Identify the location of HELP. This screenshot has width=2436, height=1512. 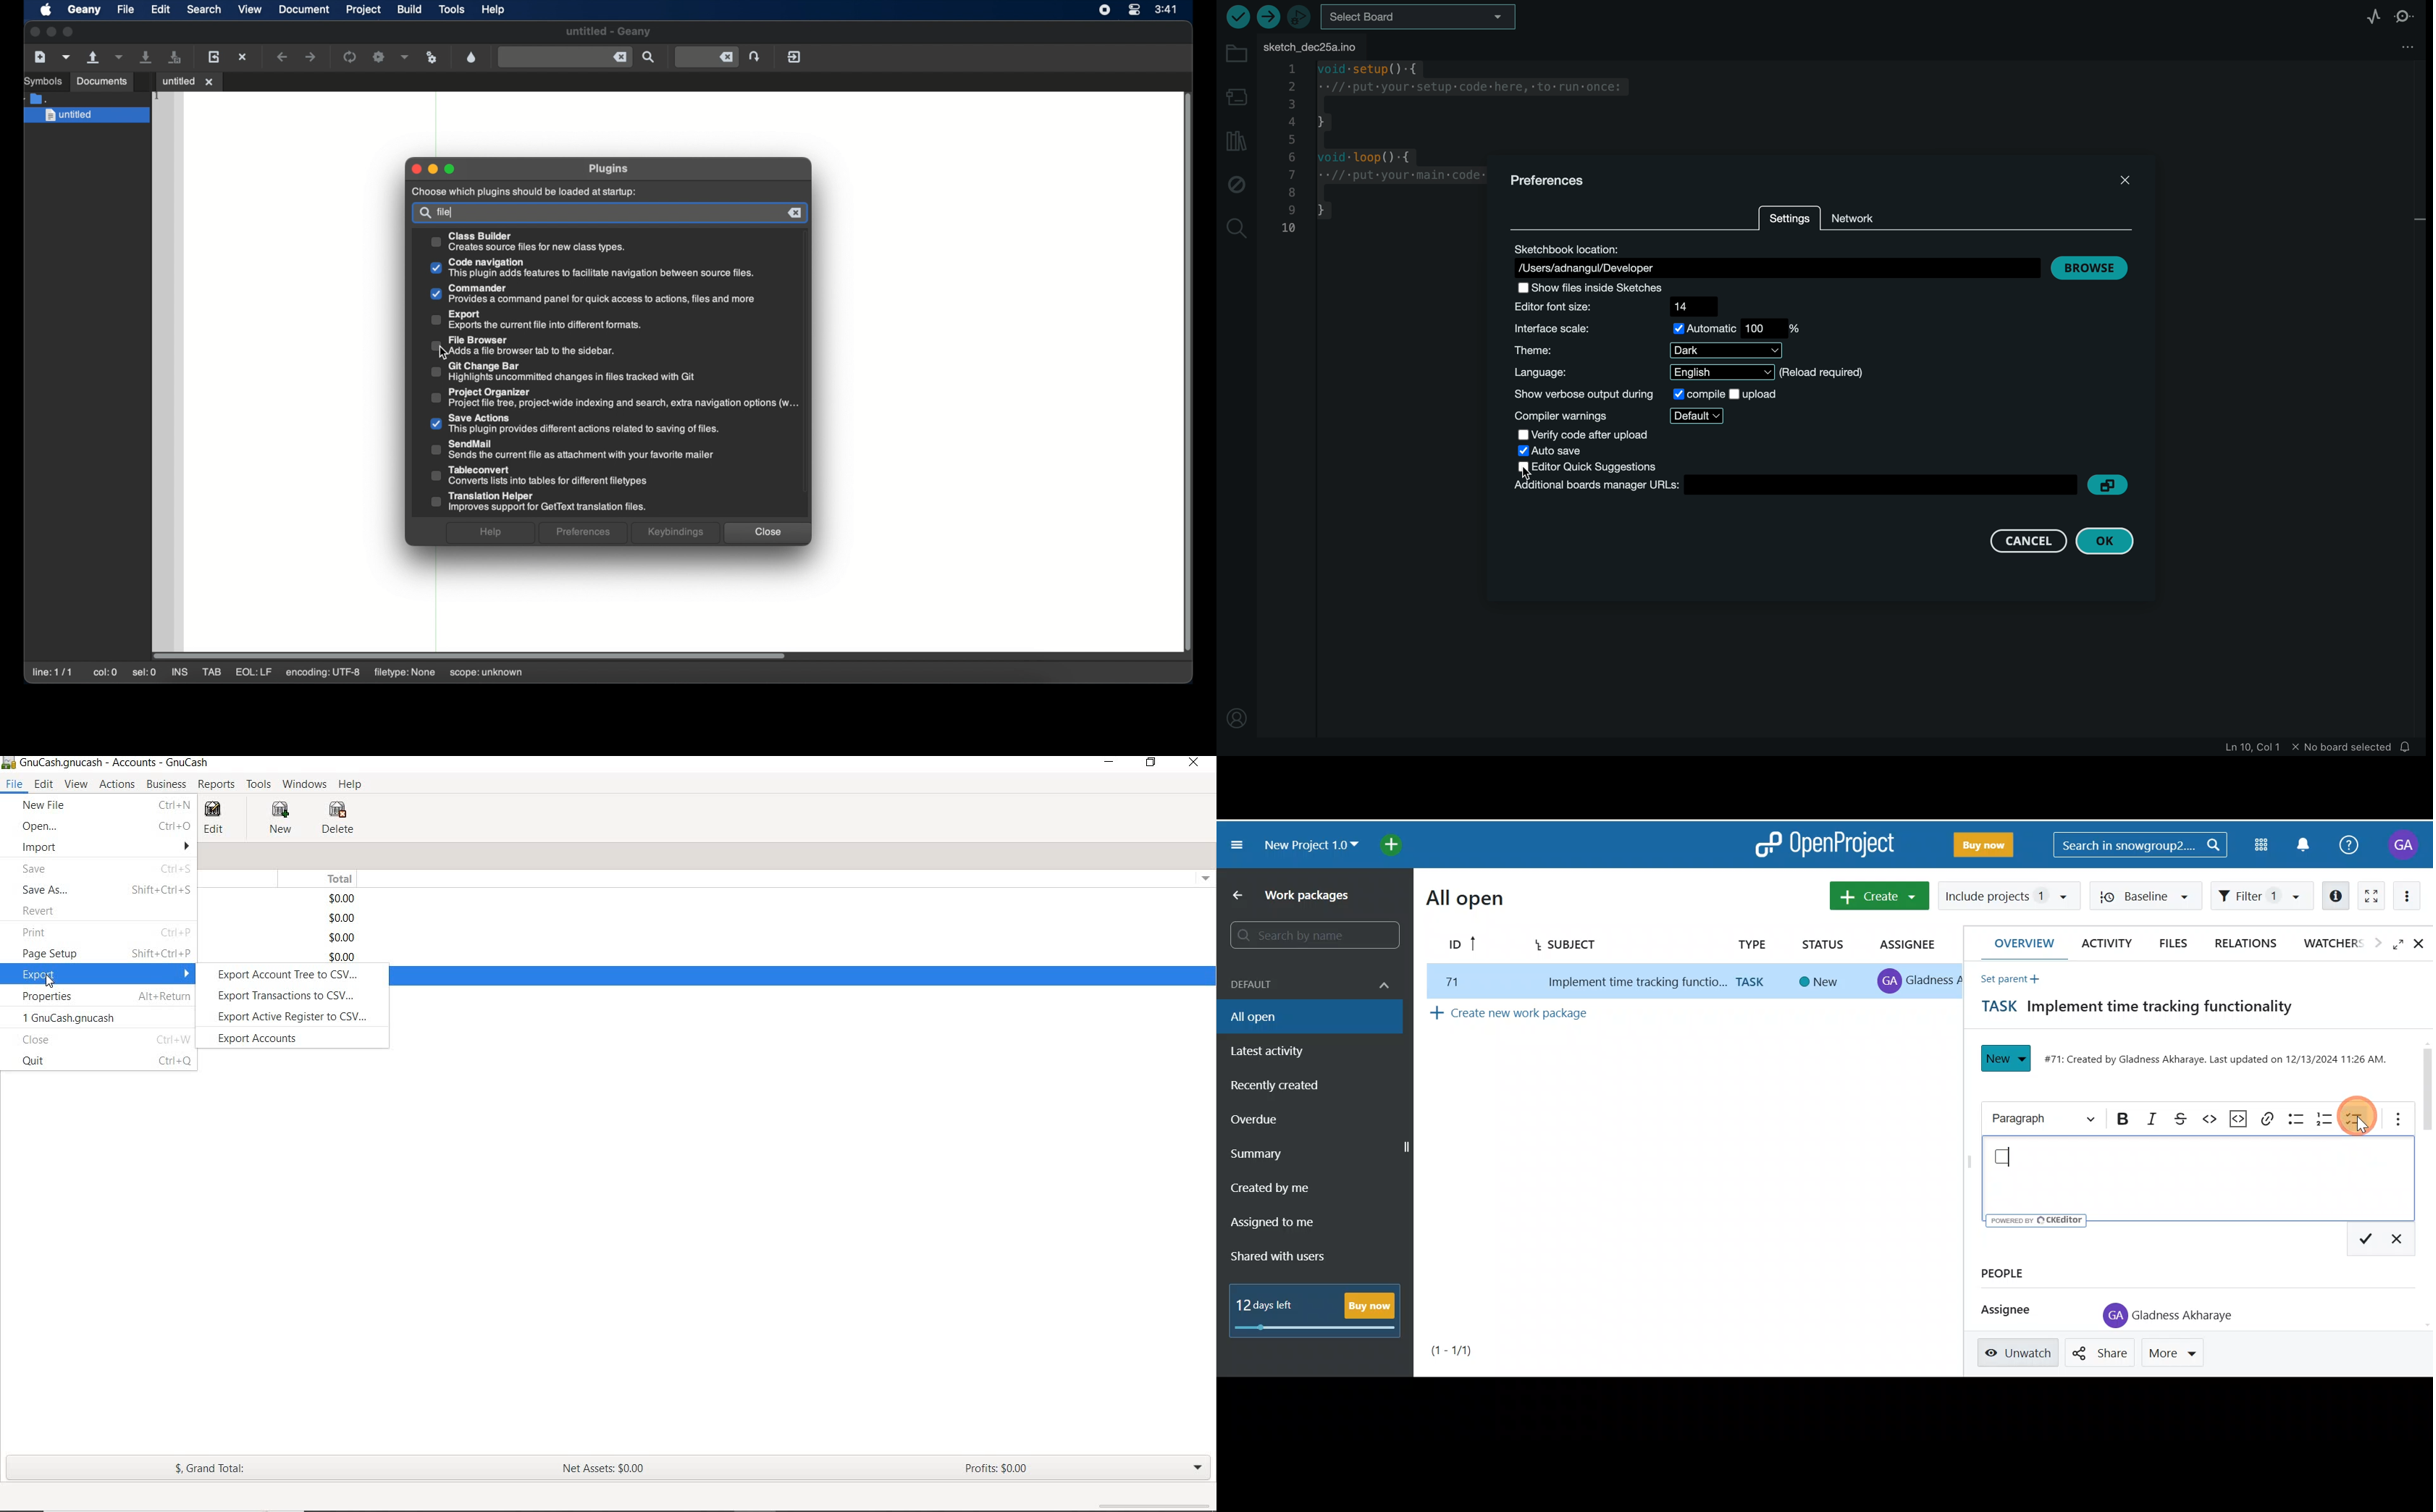
(350, 785).